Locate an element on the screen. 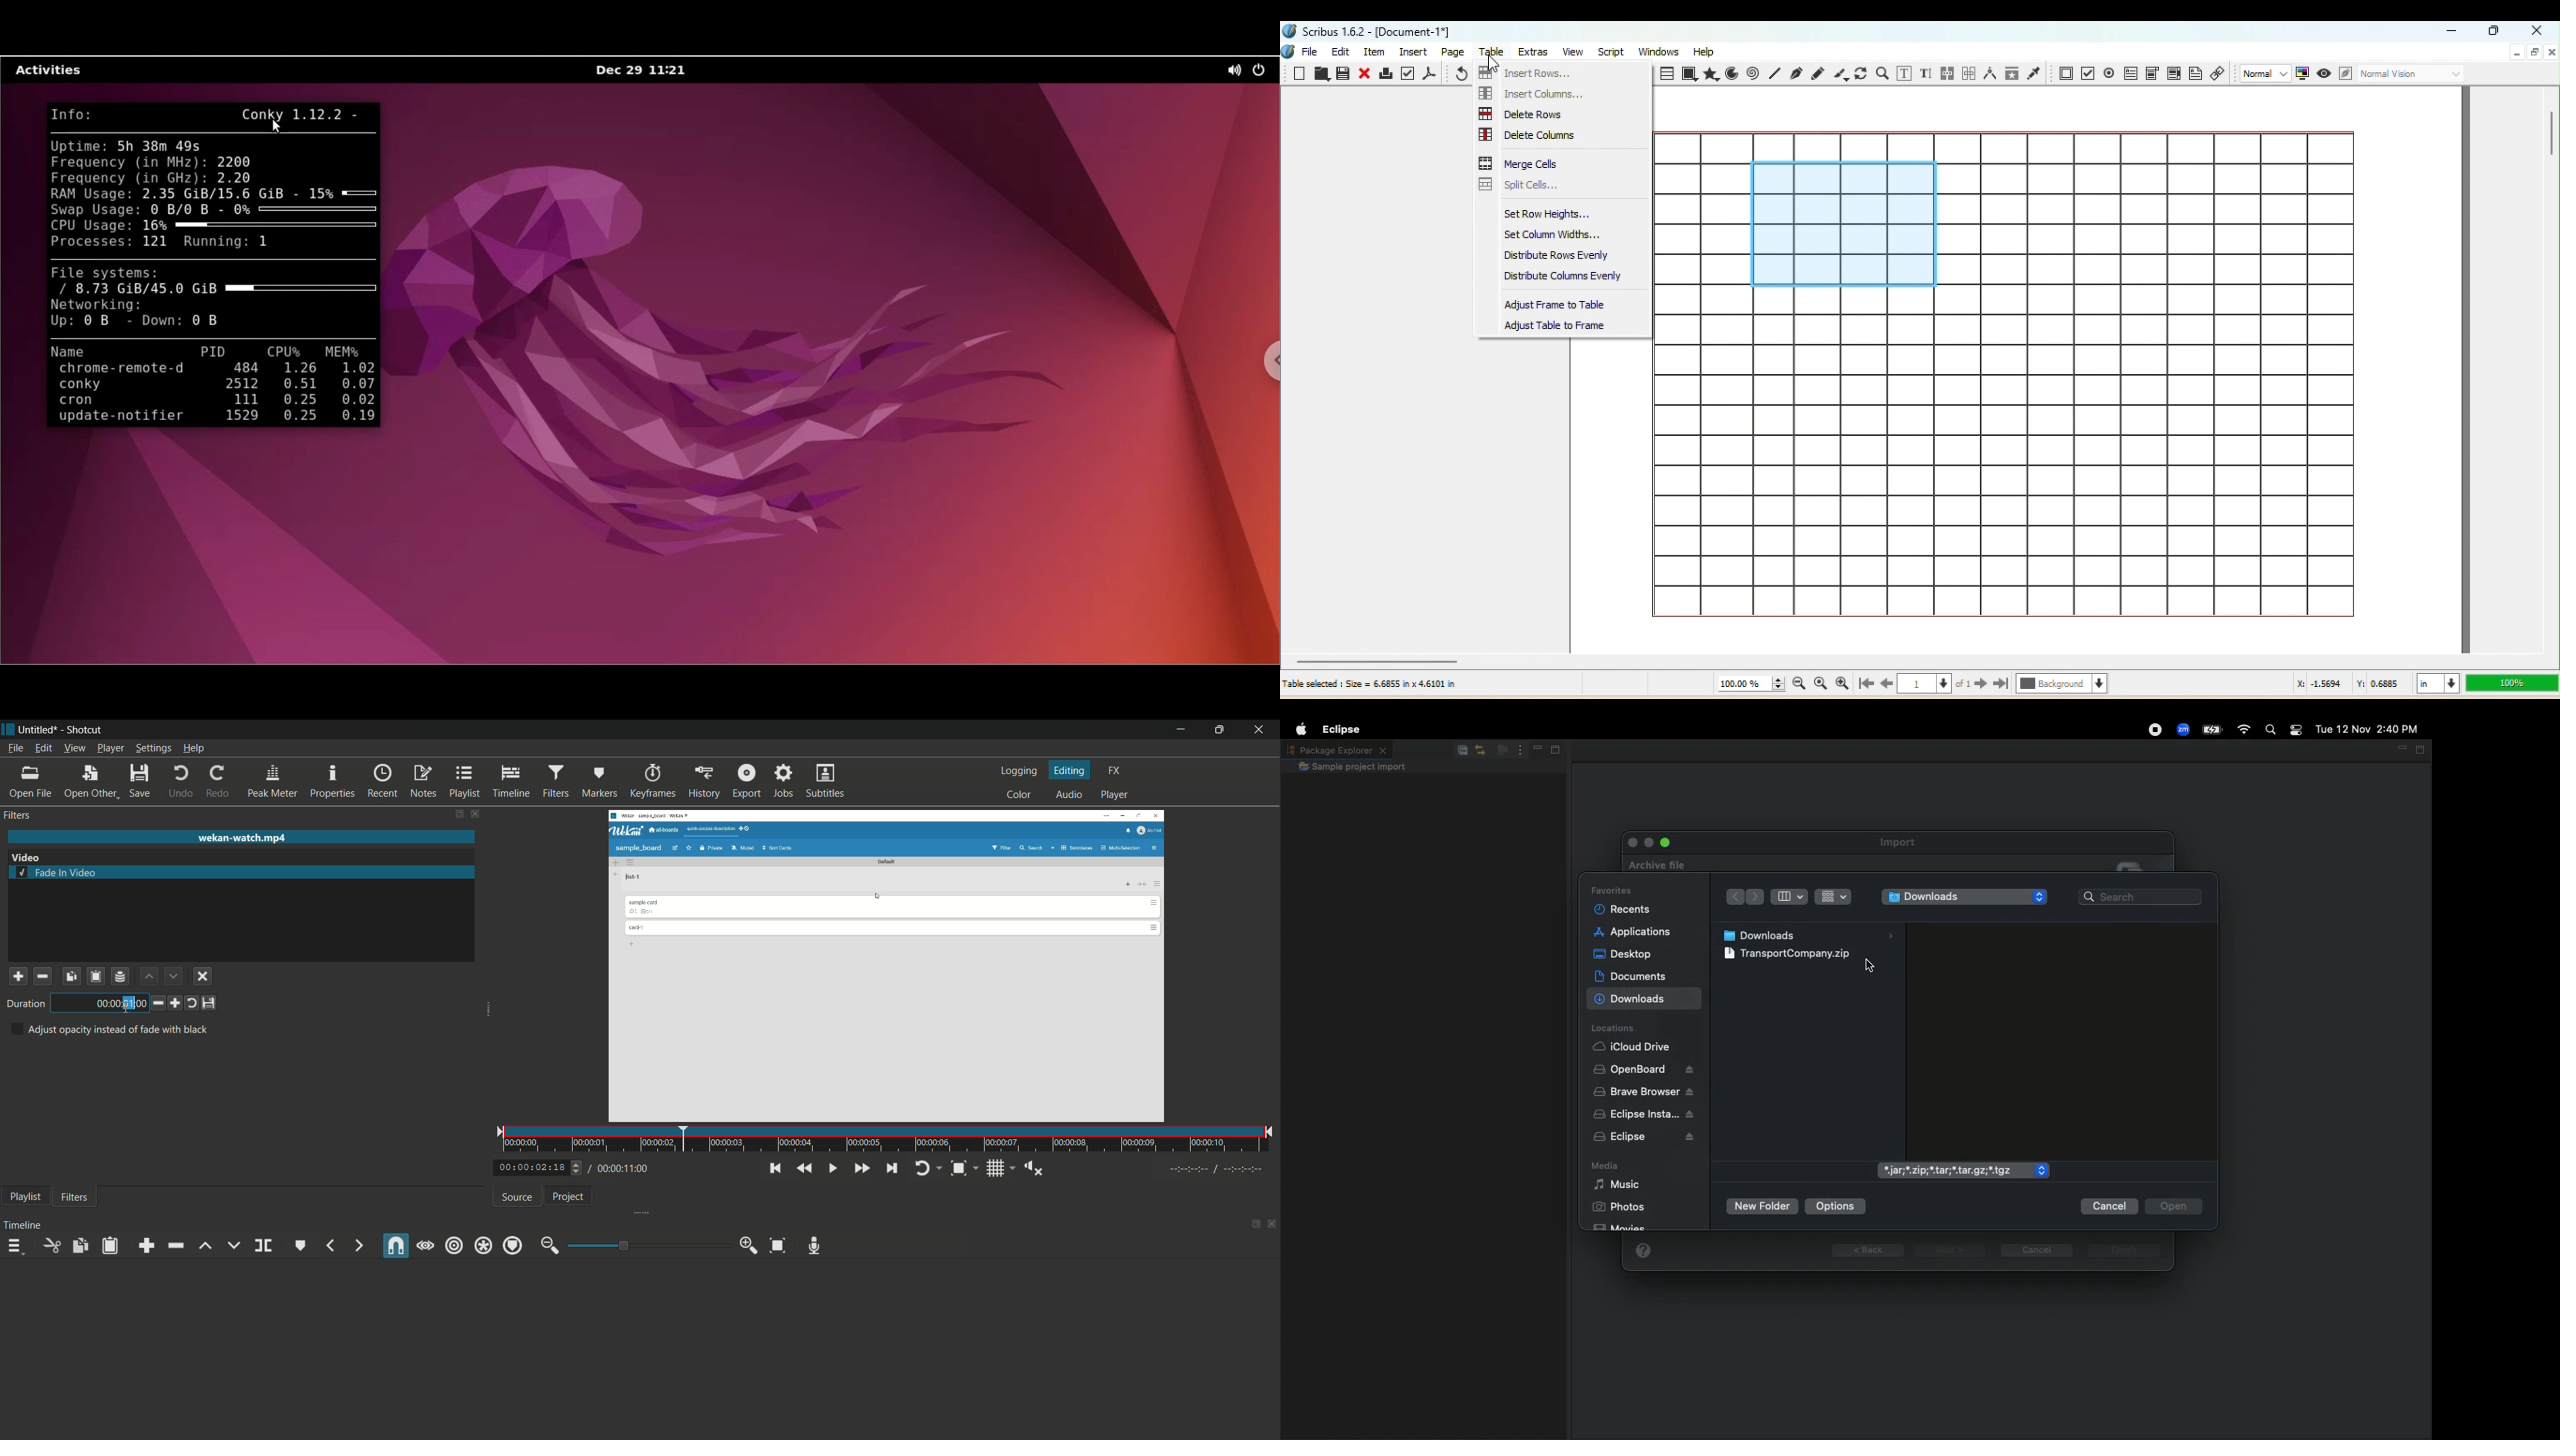 The height and width of the screenshot is (1456, 2576). Spiral is located at coordinates (1755, 74).